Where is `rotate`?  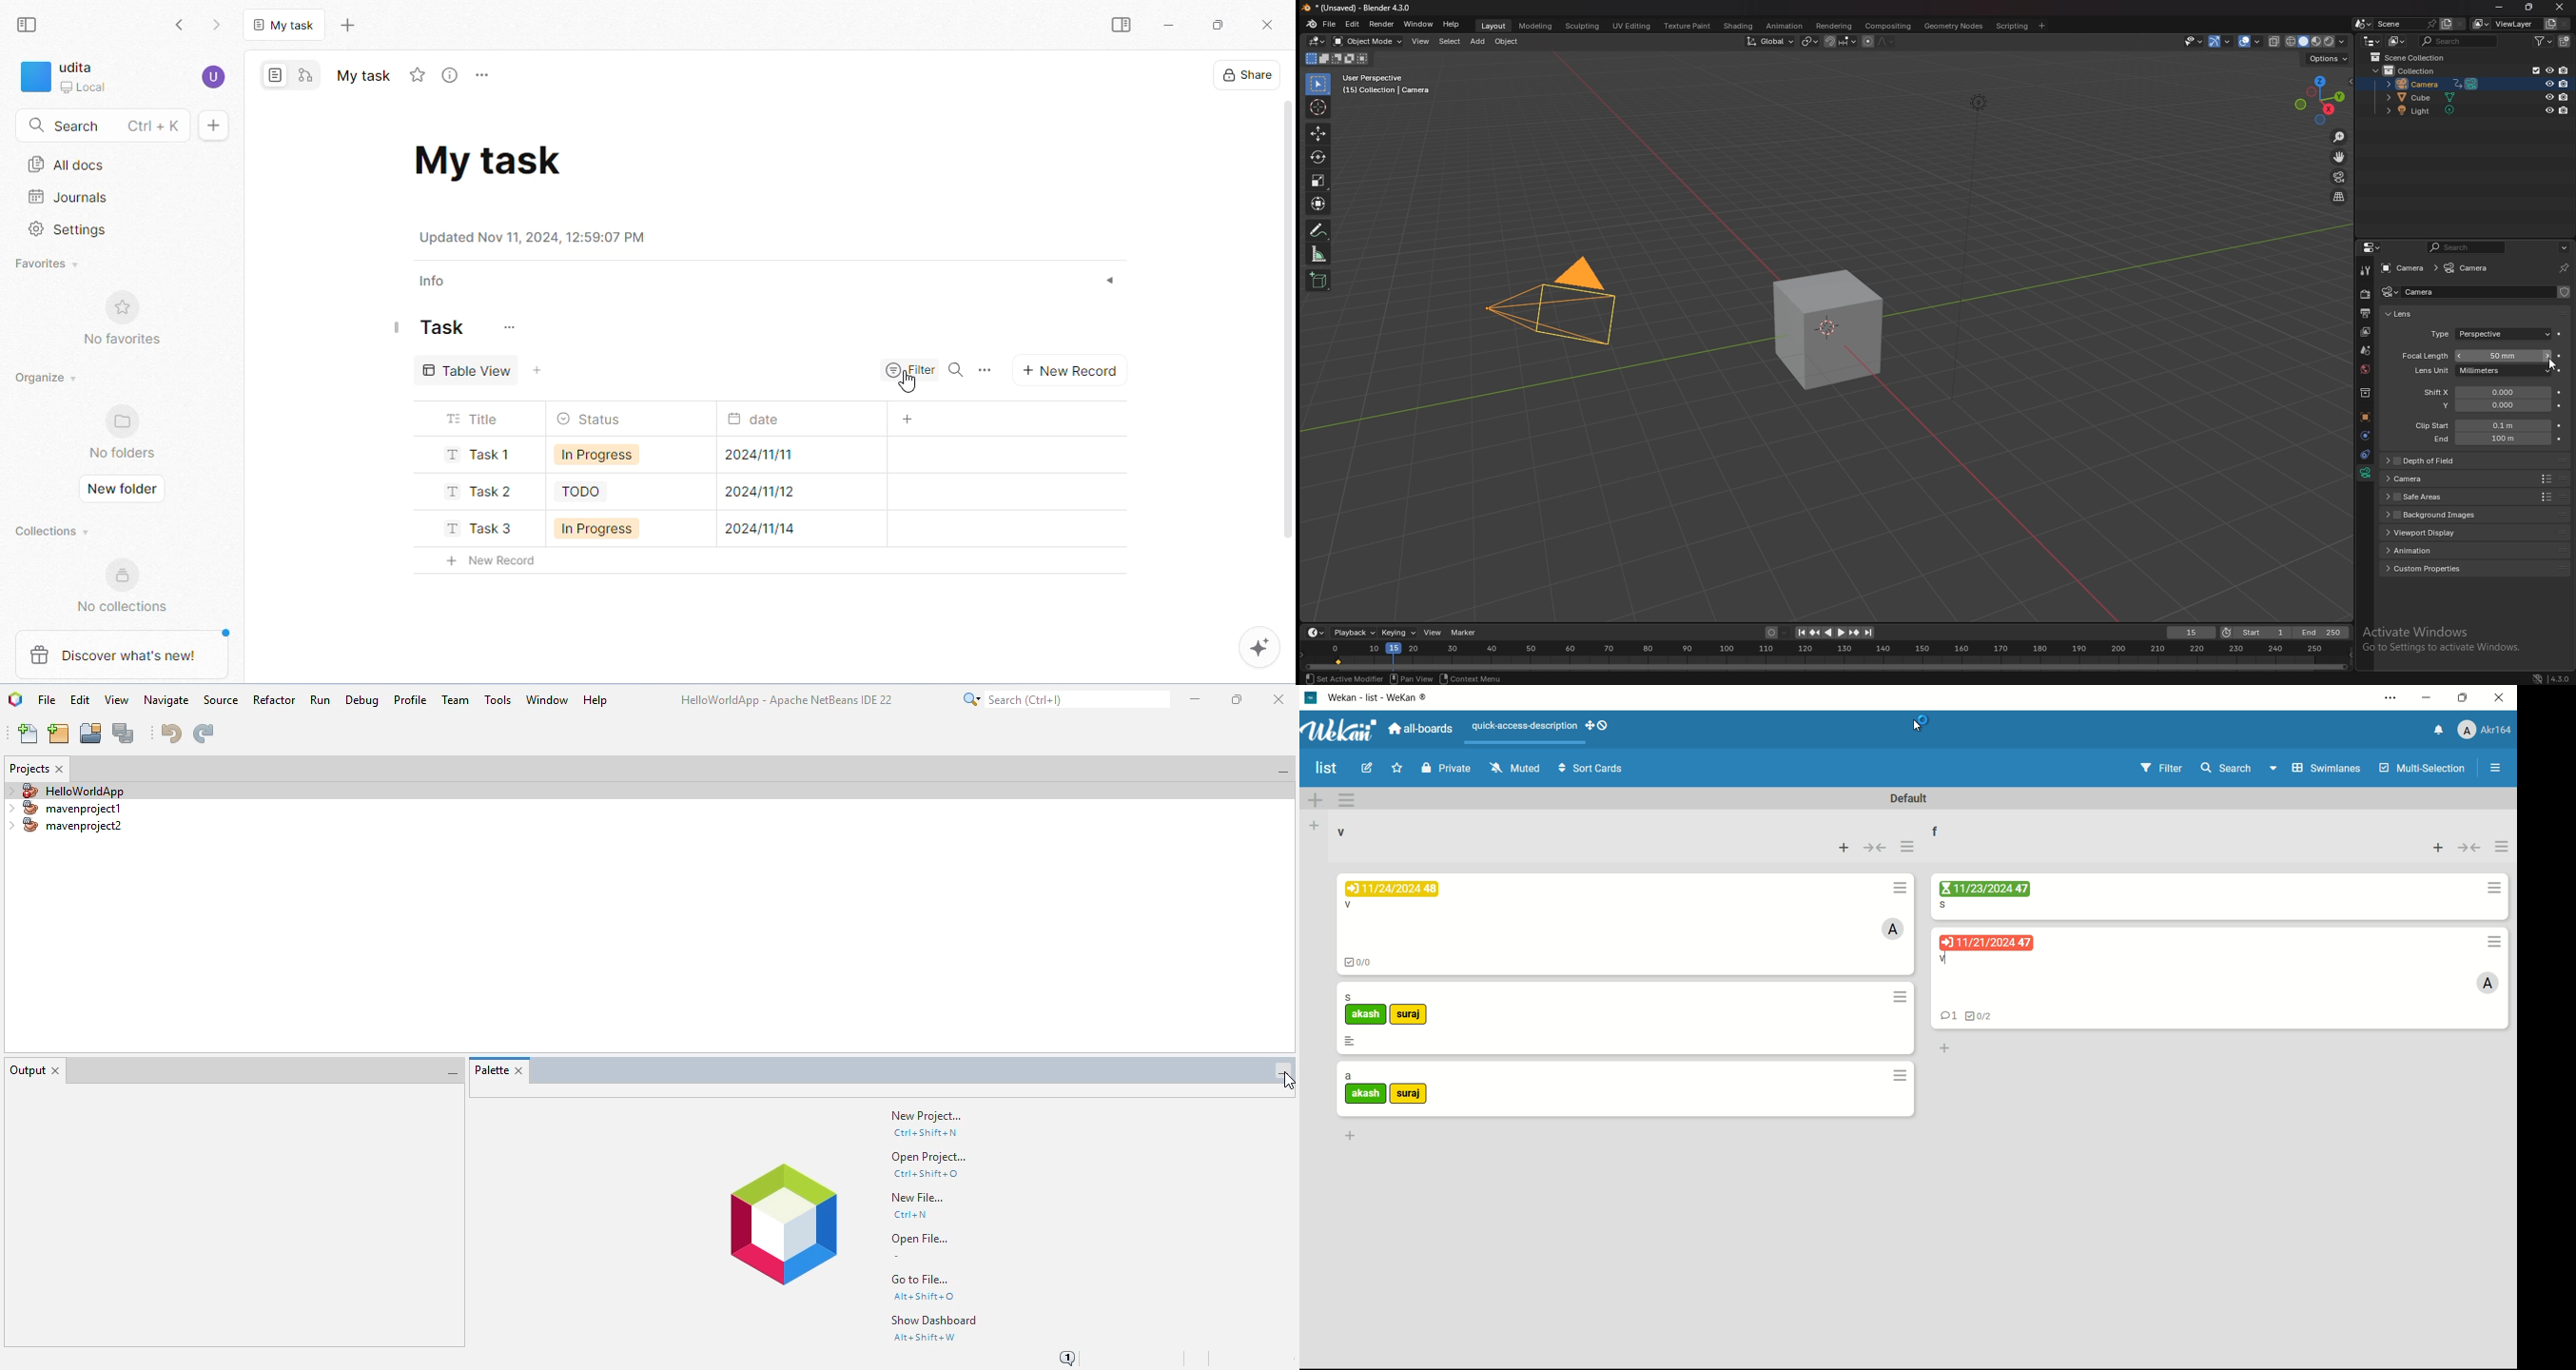 rotate is located at coordinates (1317, 158).